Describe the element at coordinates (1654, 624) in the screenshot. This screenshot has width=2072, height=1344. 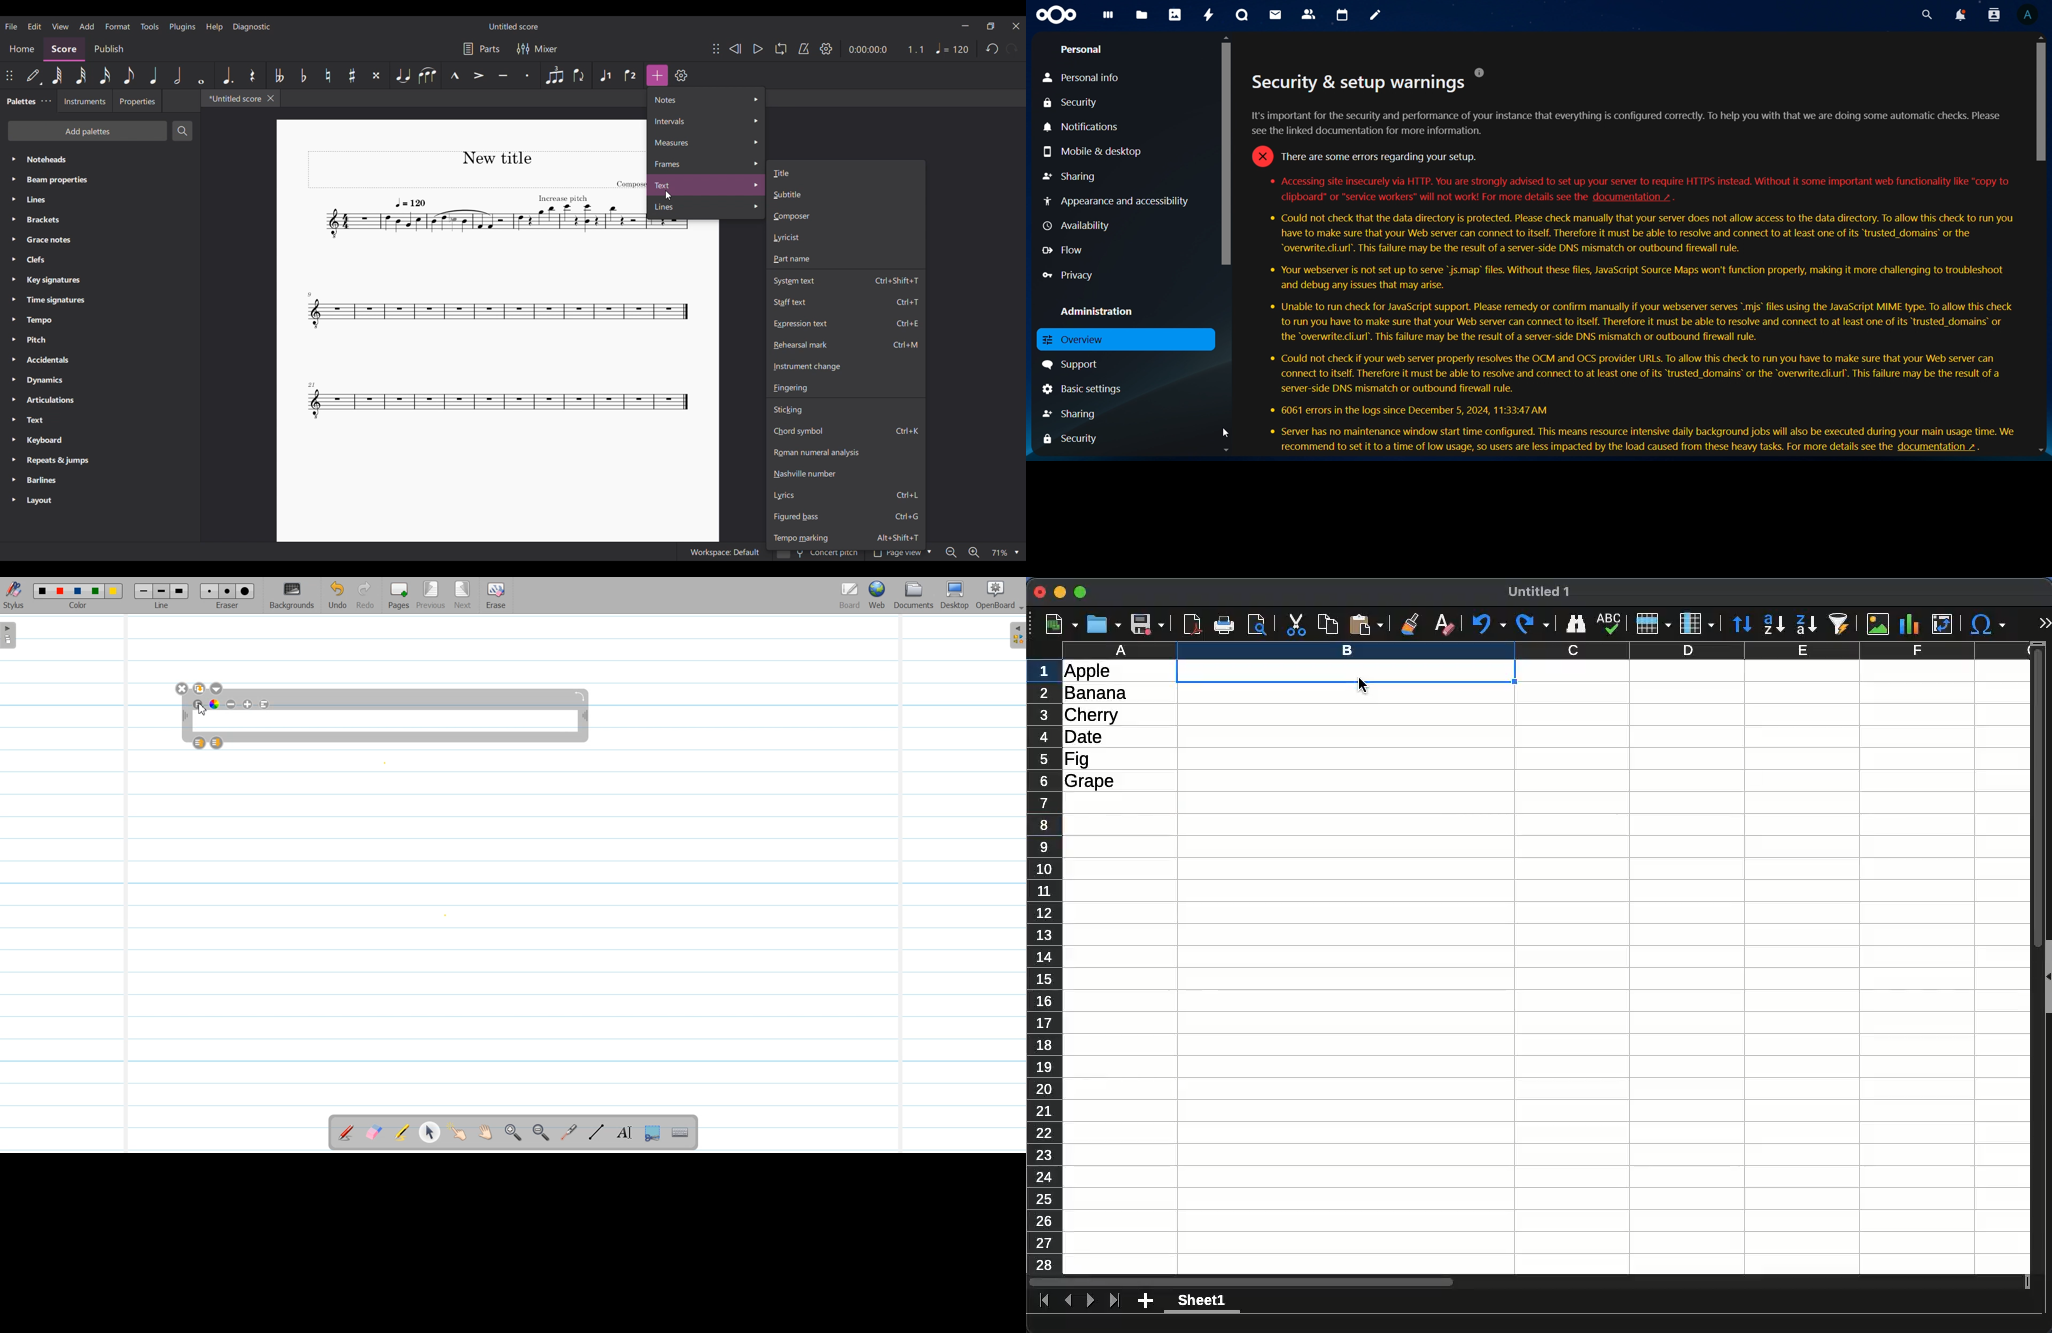
I see `row` at that location.